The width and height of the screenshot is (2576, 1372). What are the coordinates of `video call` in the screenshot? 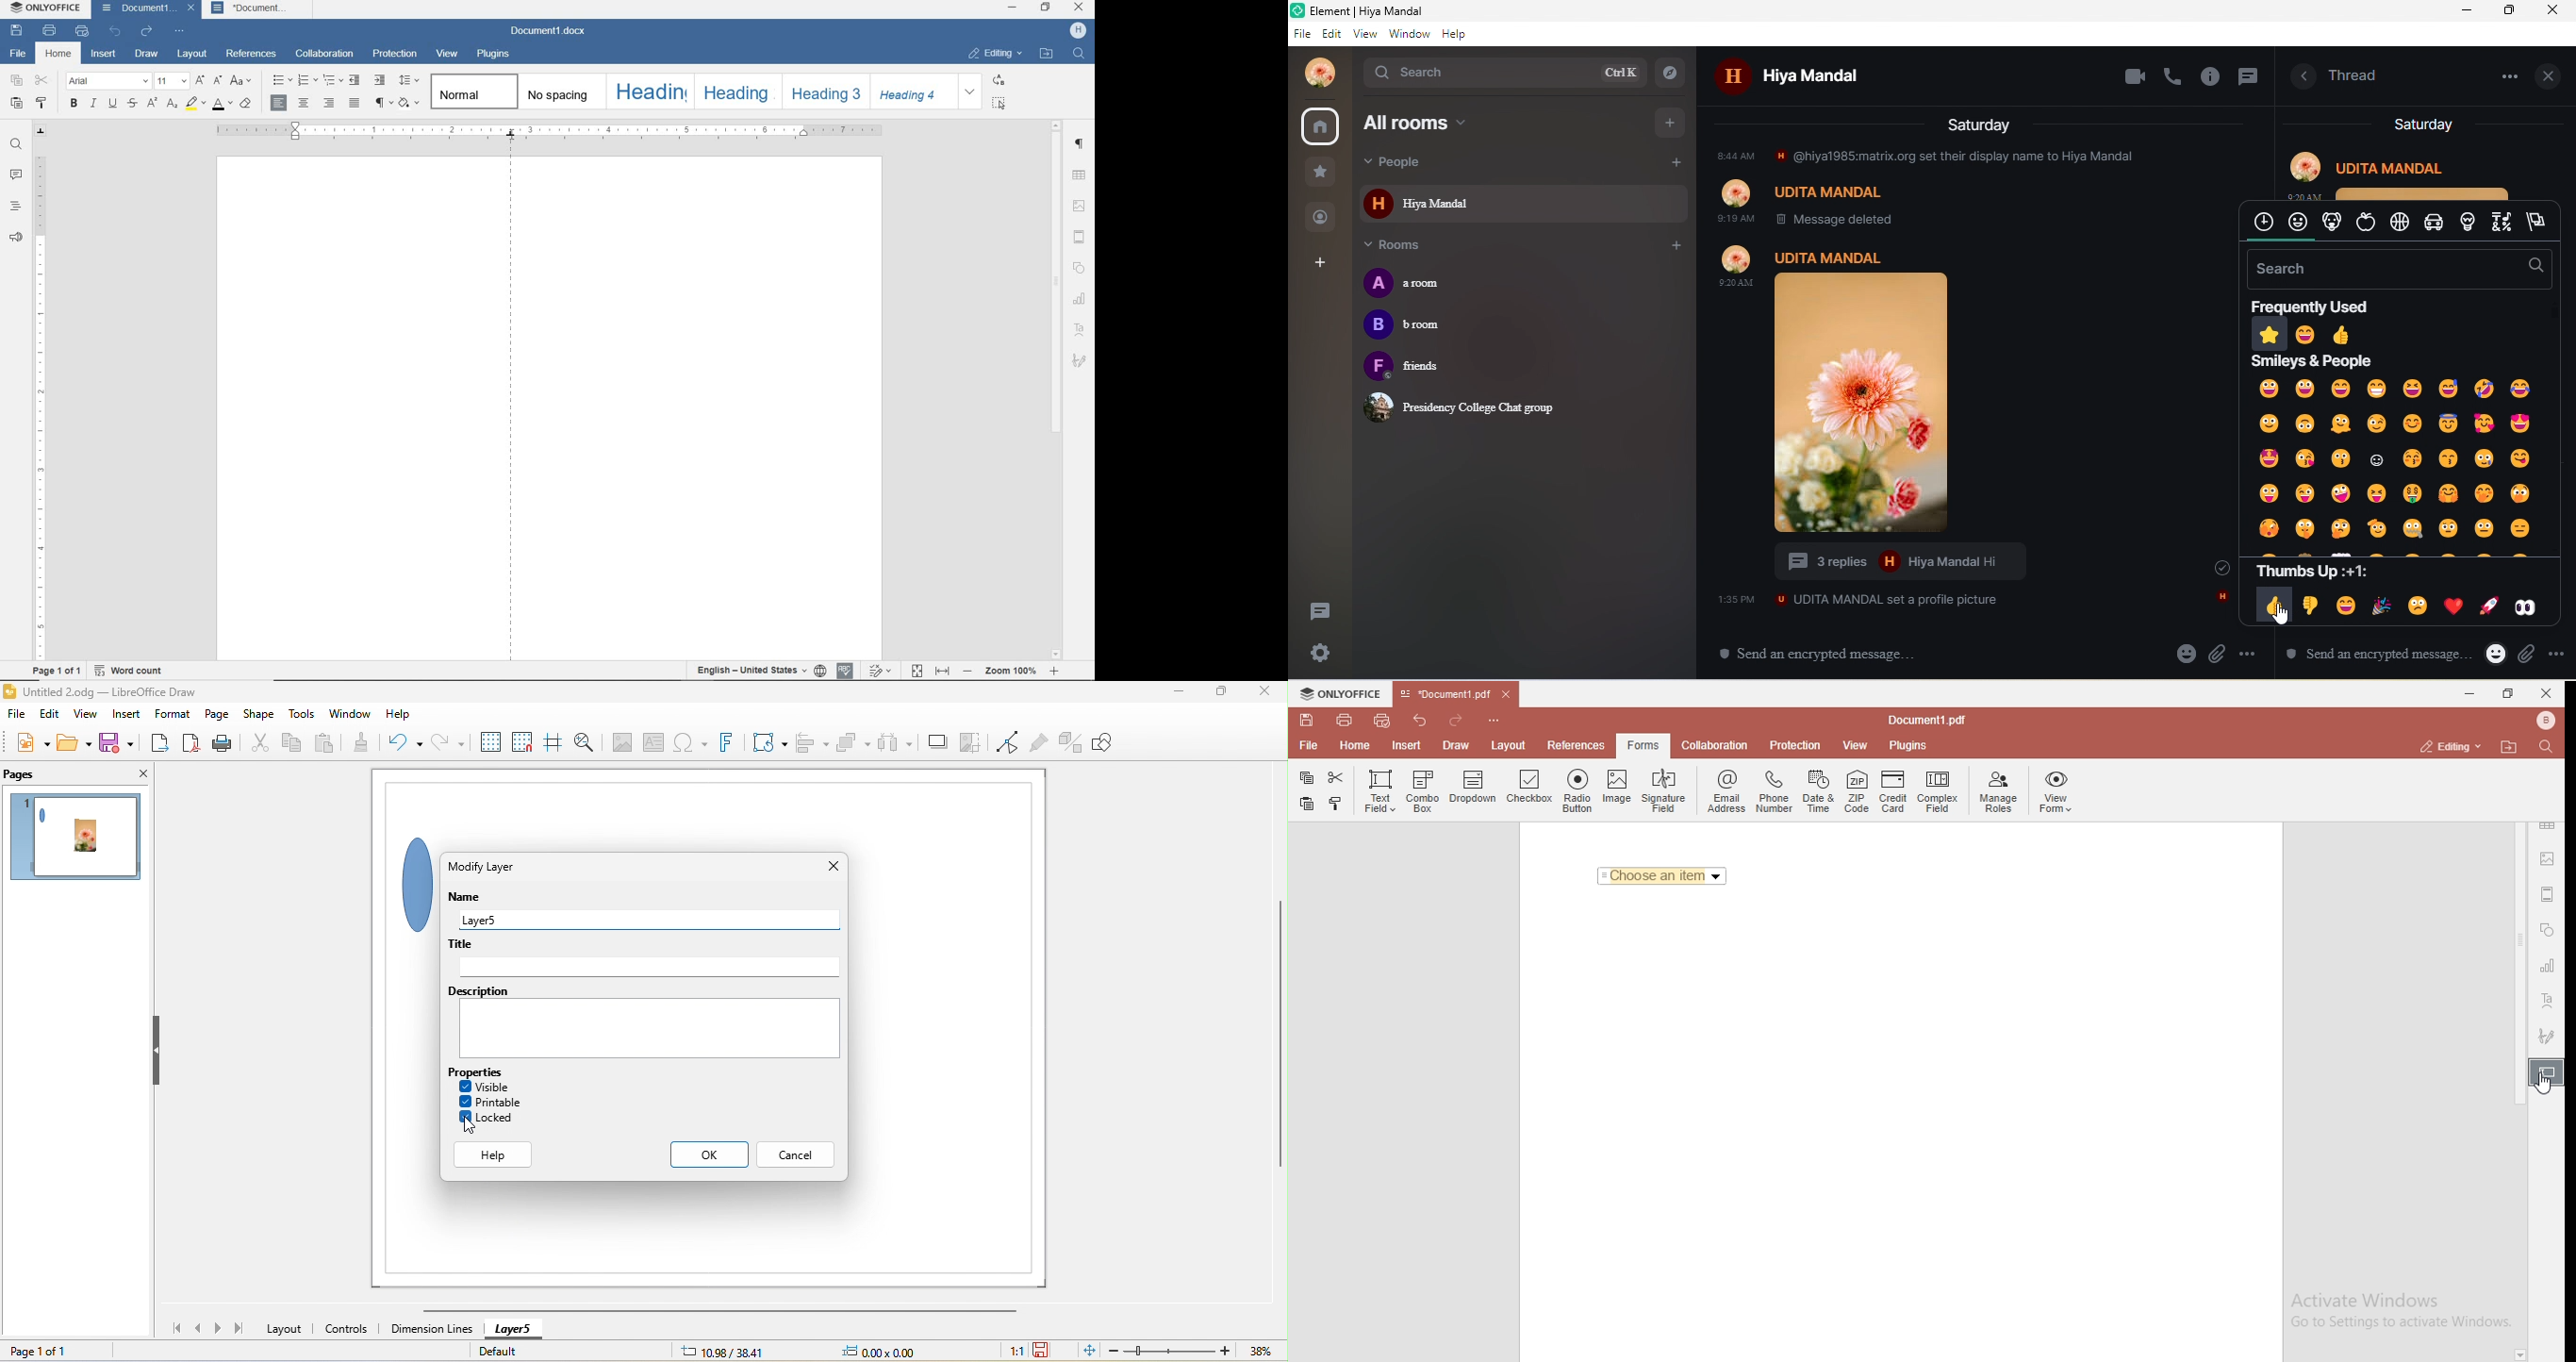 It's located at (2134, 77).